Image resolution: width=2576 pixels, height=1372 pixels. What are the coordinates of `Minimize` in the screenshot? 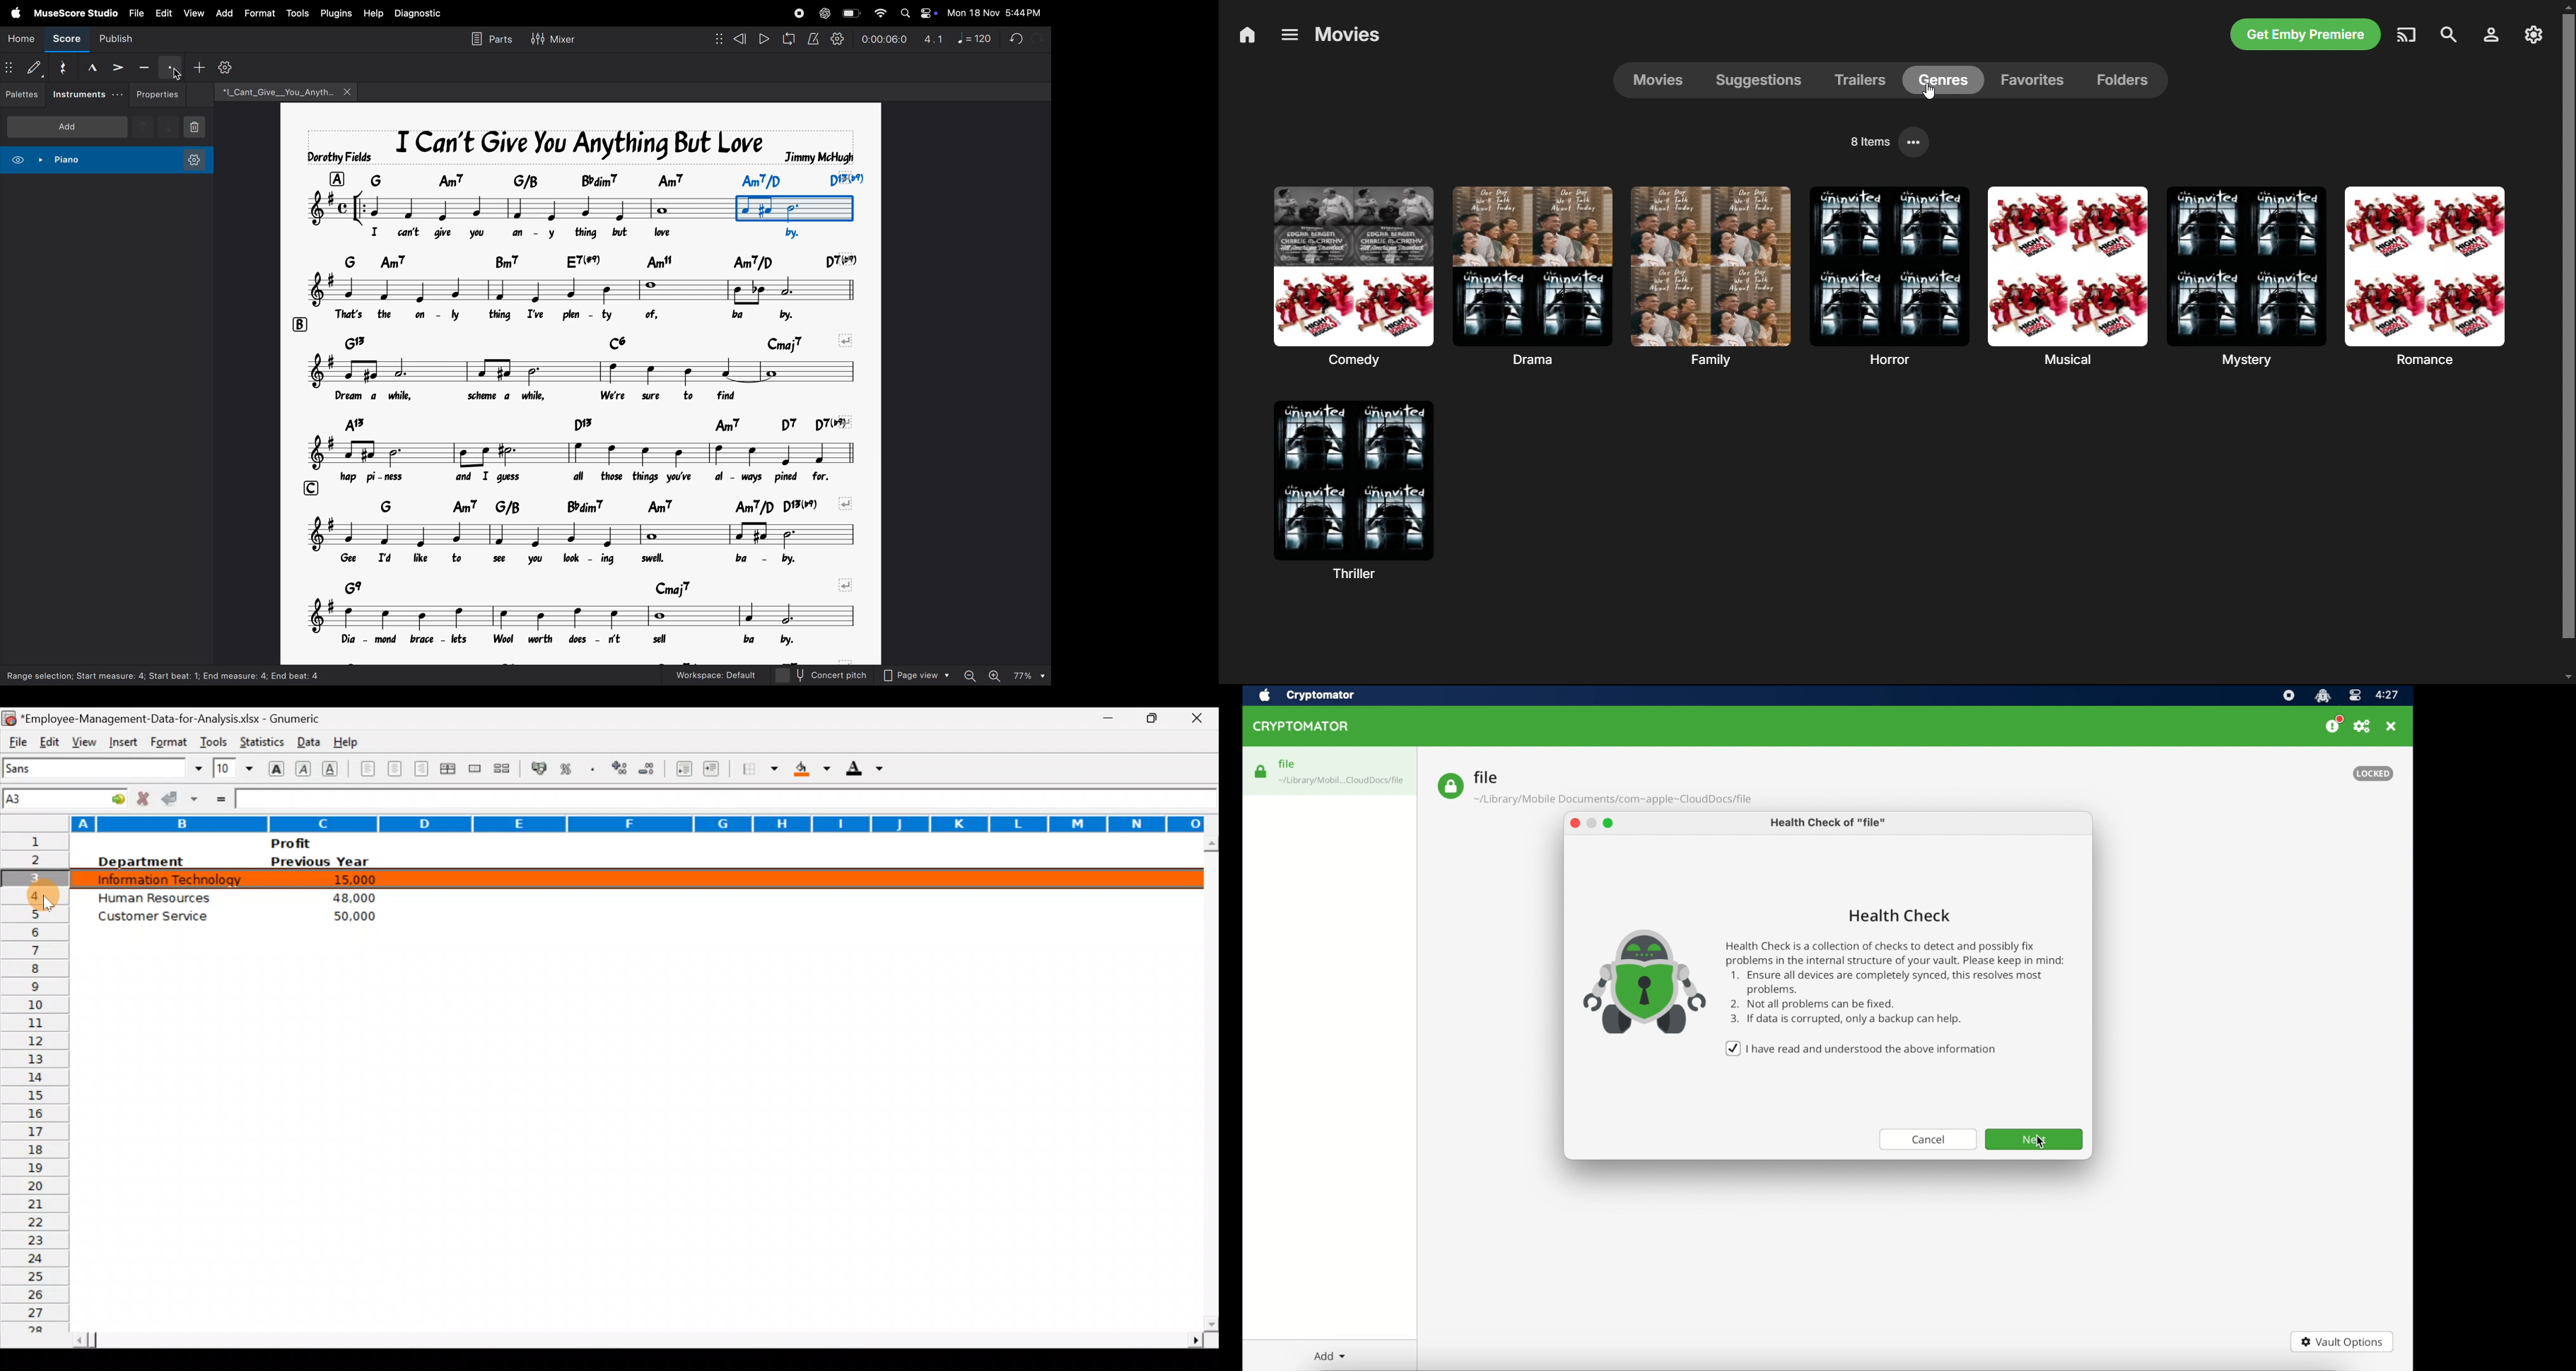 It's located at (1101, 719).